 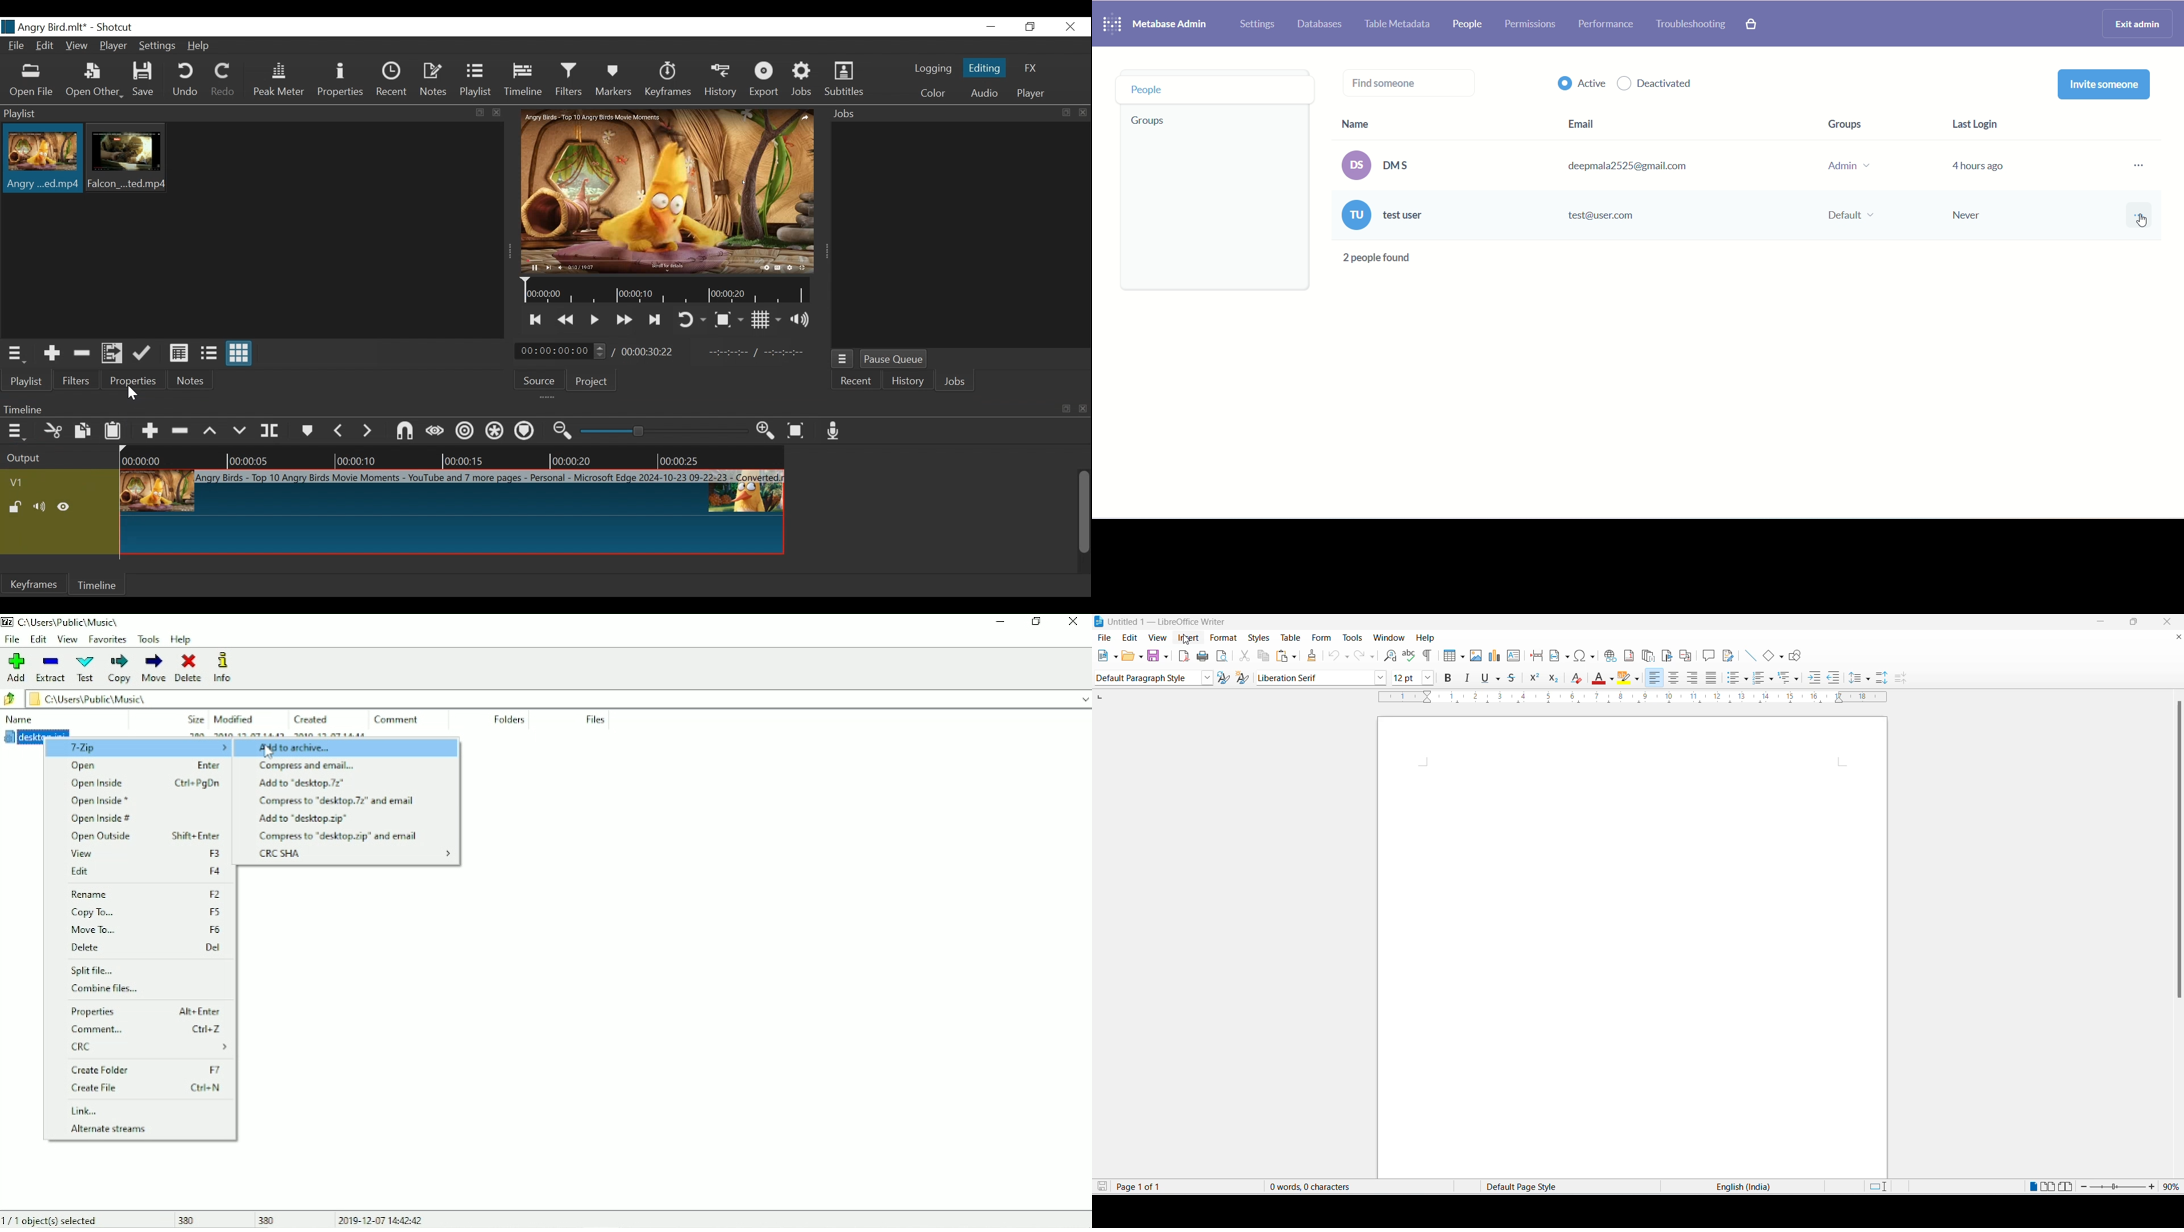 I want to click on insert endnote, so click(x=1647, y=653).